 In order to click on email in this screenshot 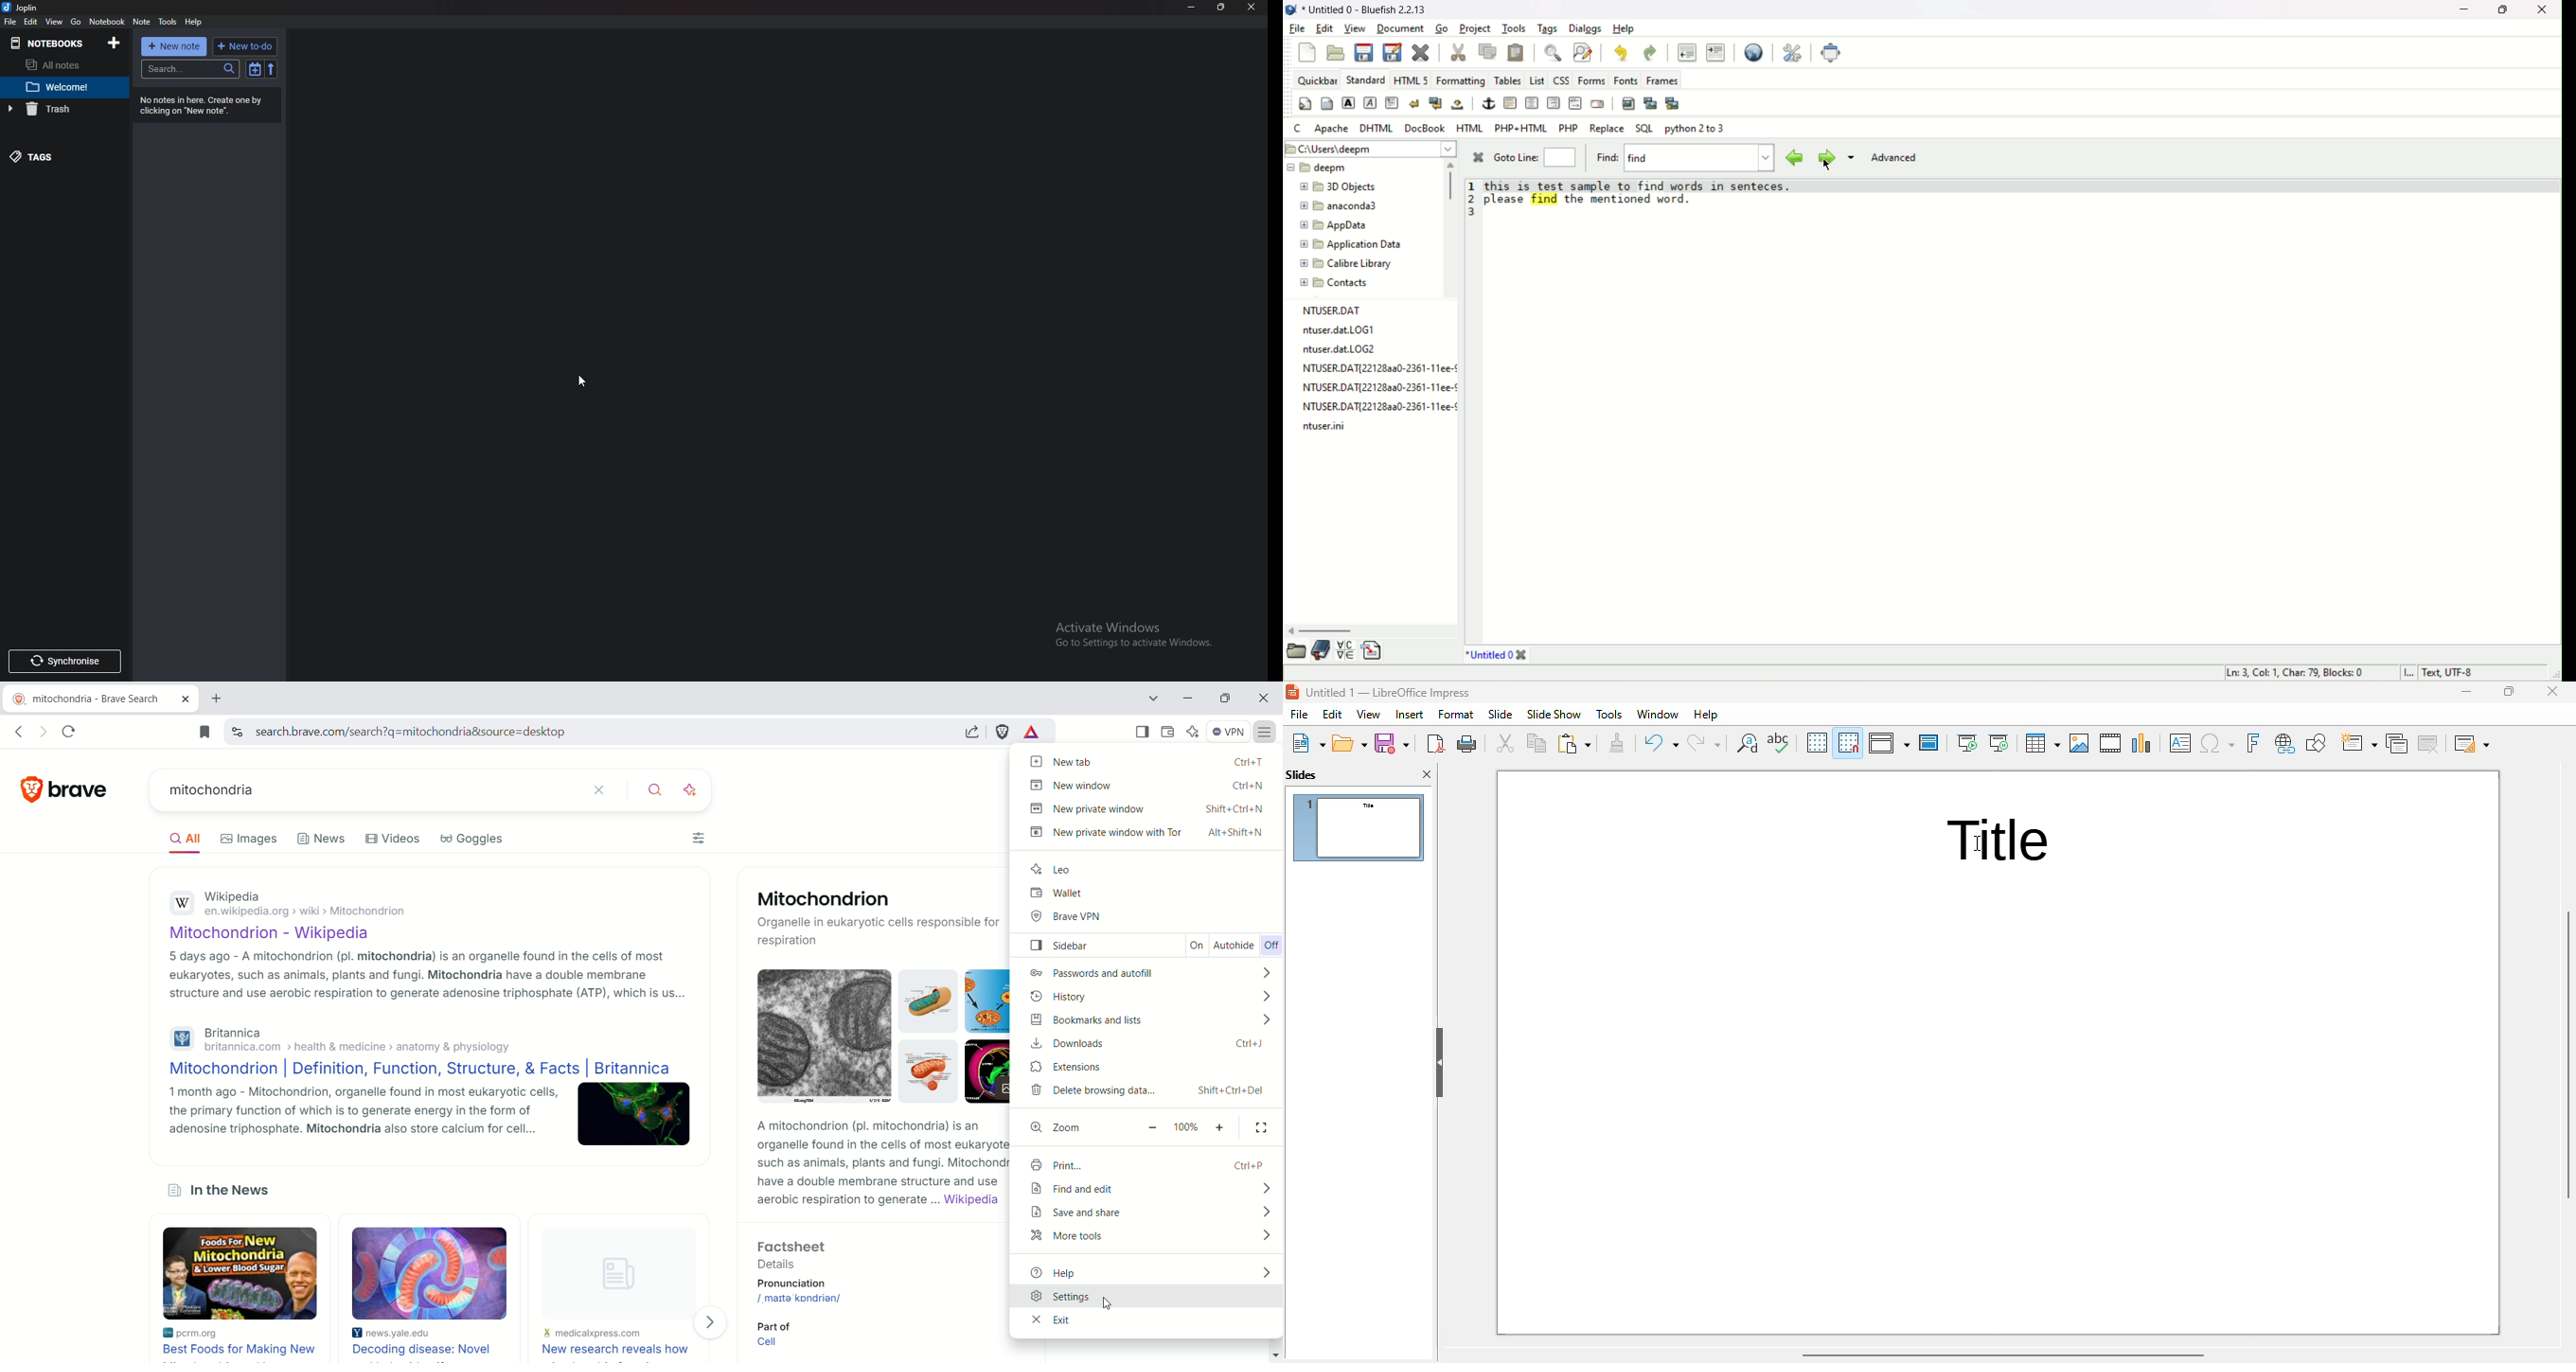, I will do `click(1599, 104)`.